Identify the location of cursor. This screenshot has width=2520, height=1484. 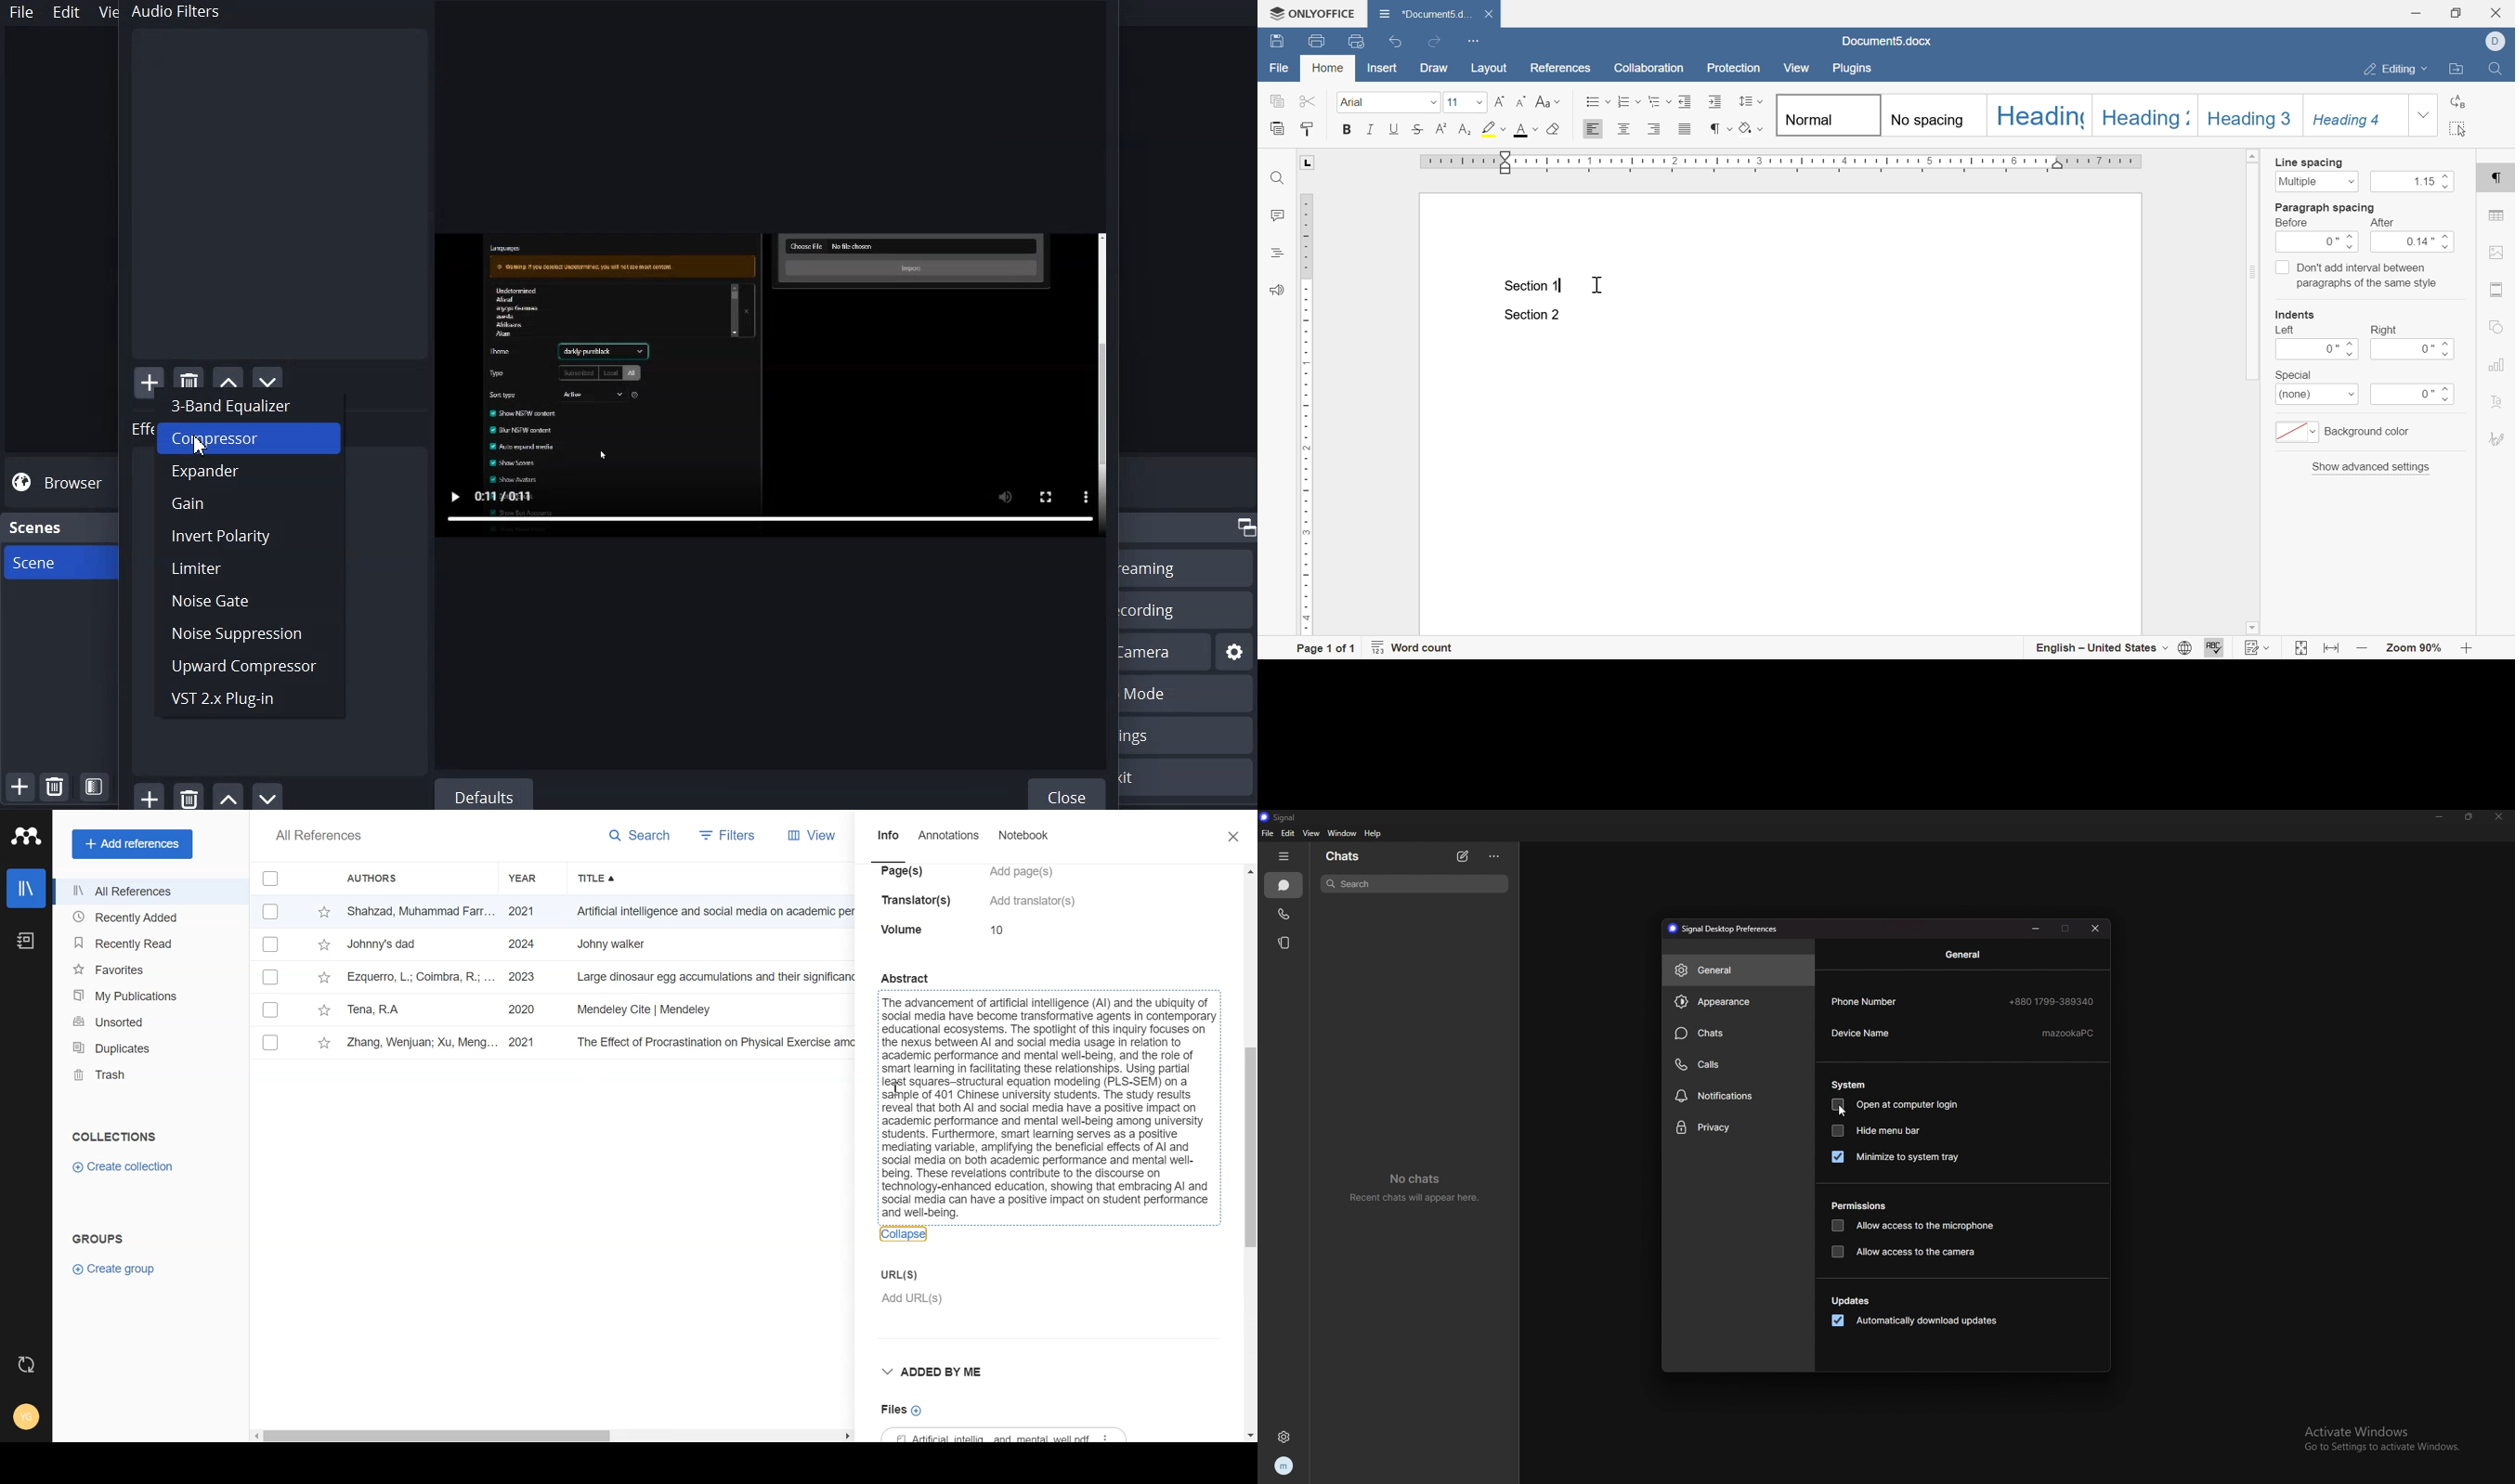
(897, 1091).